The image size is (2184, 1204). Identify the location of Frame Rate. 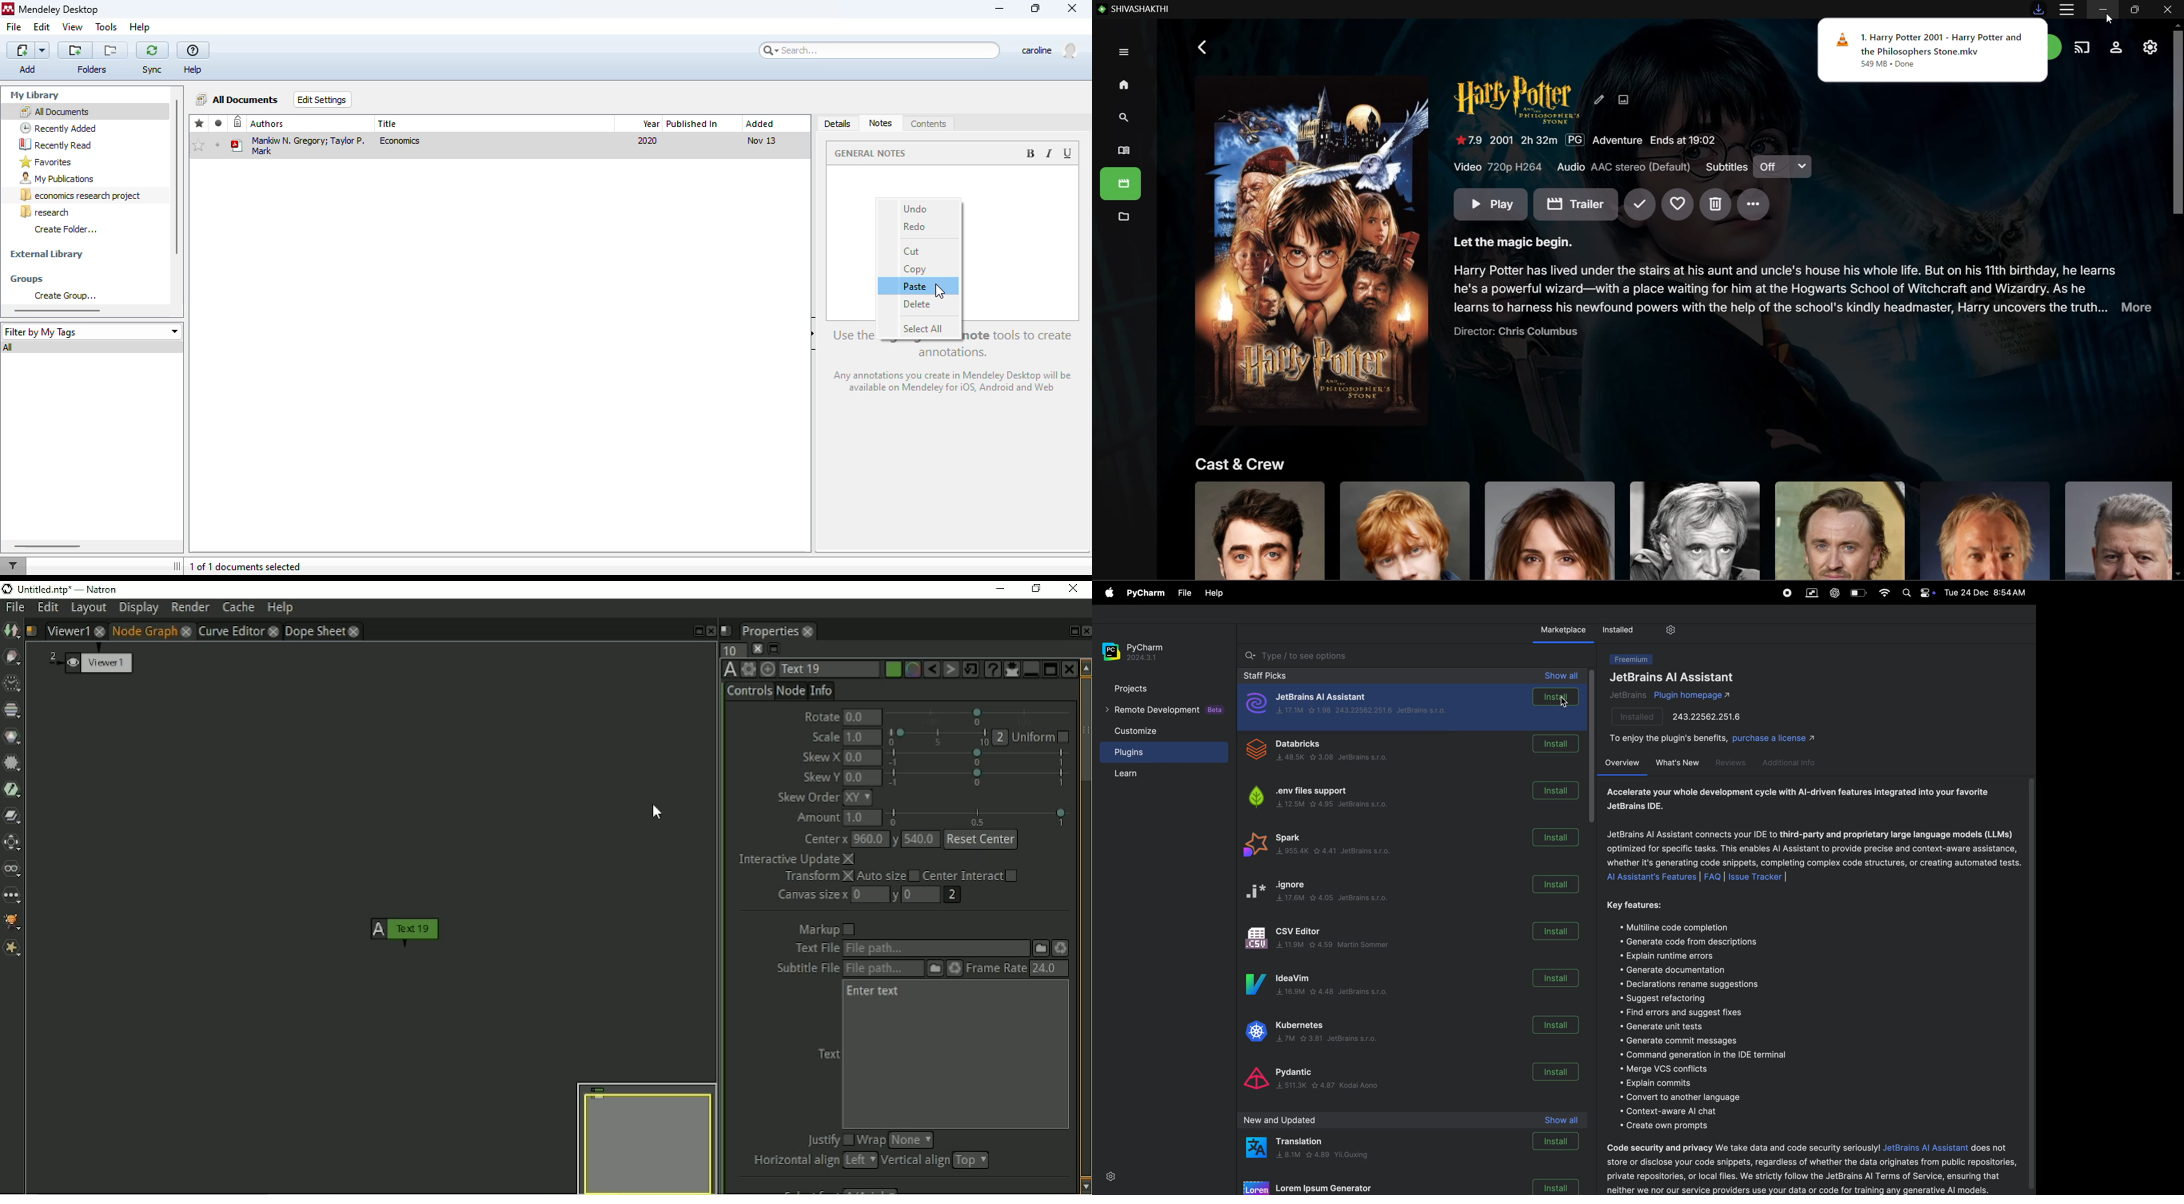
(996, 969).